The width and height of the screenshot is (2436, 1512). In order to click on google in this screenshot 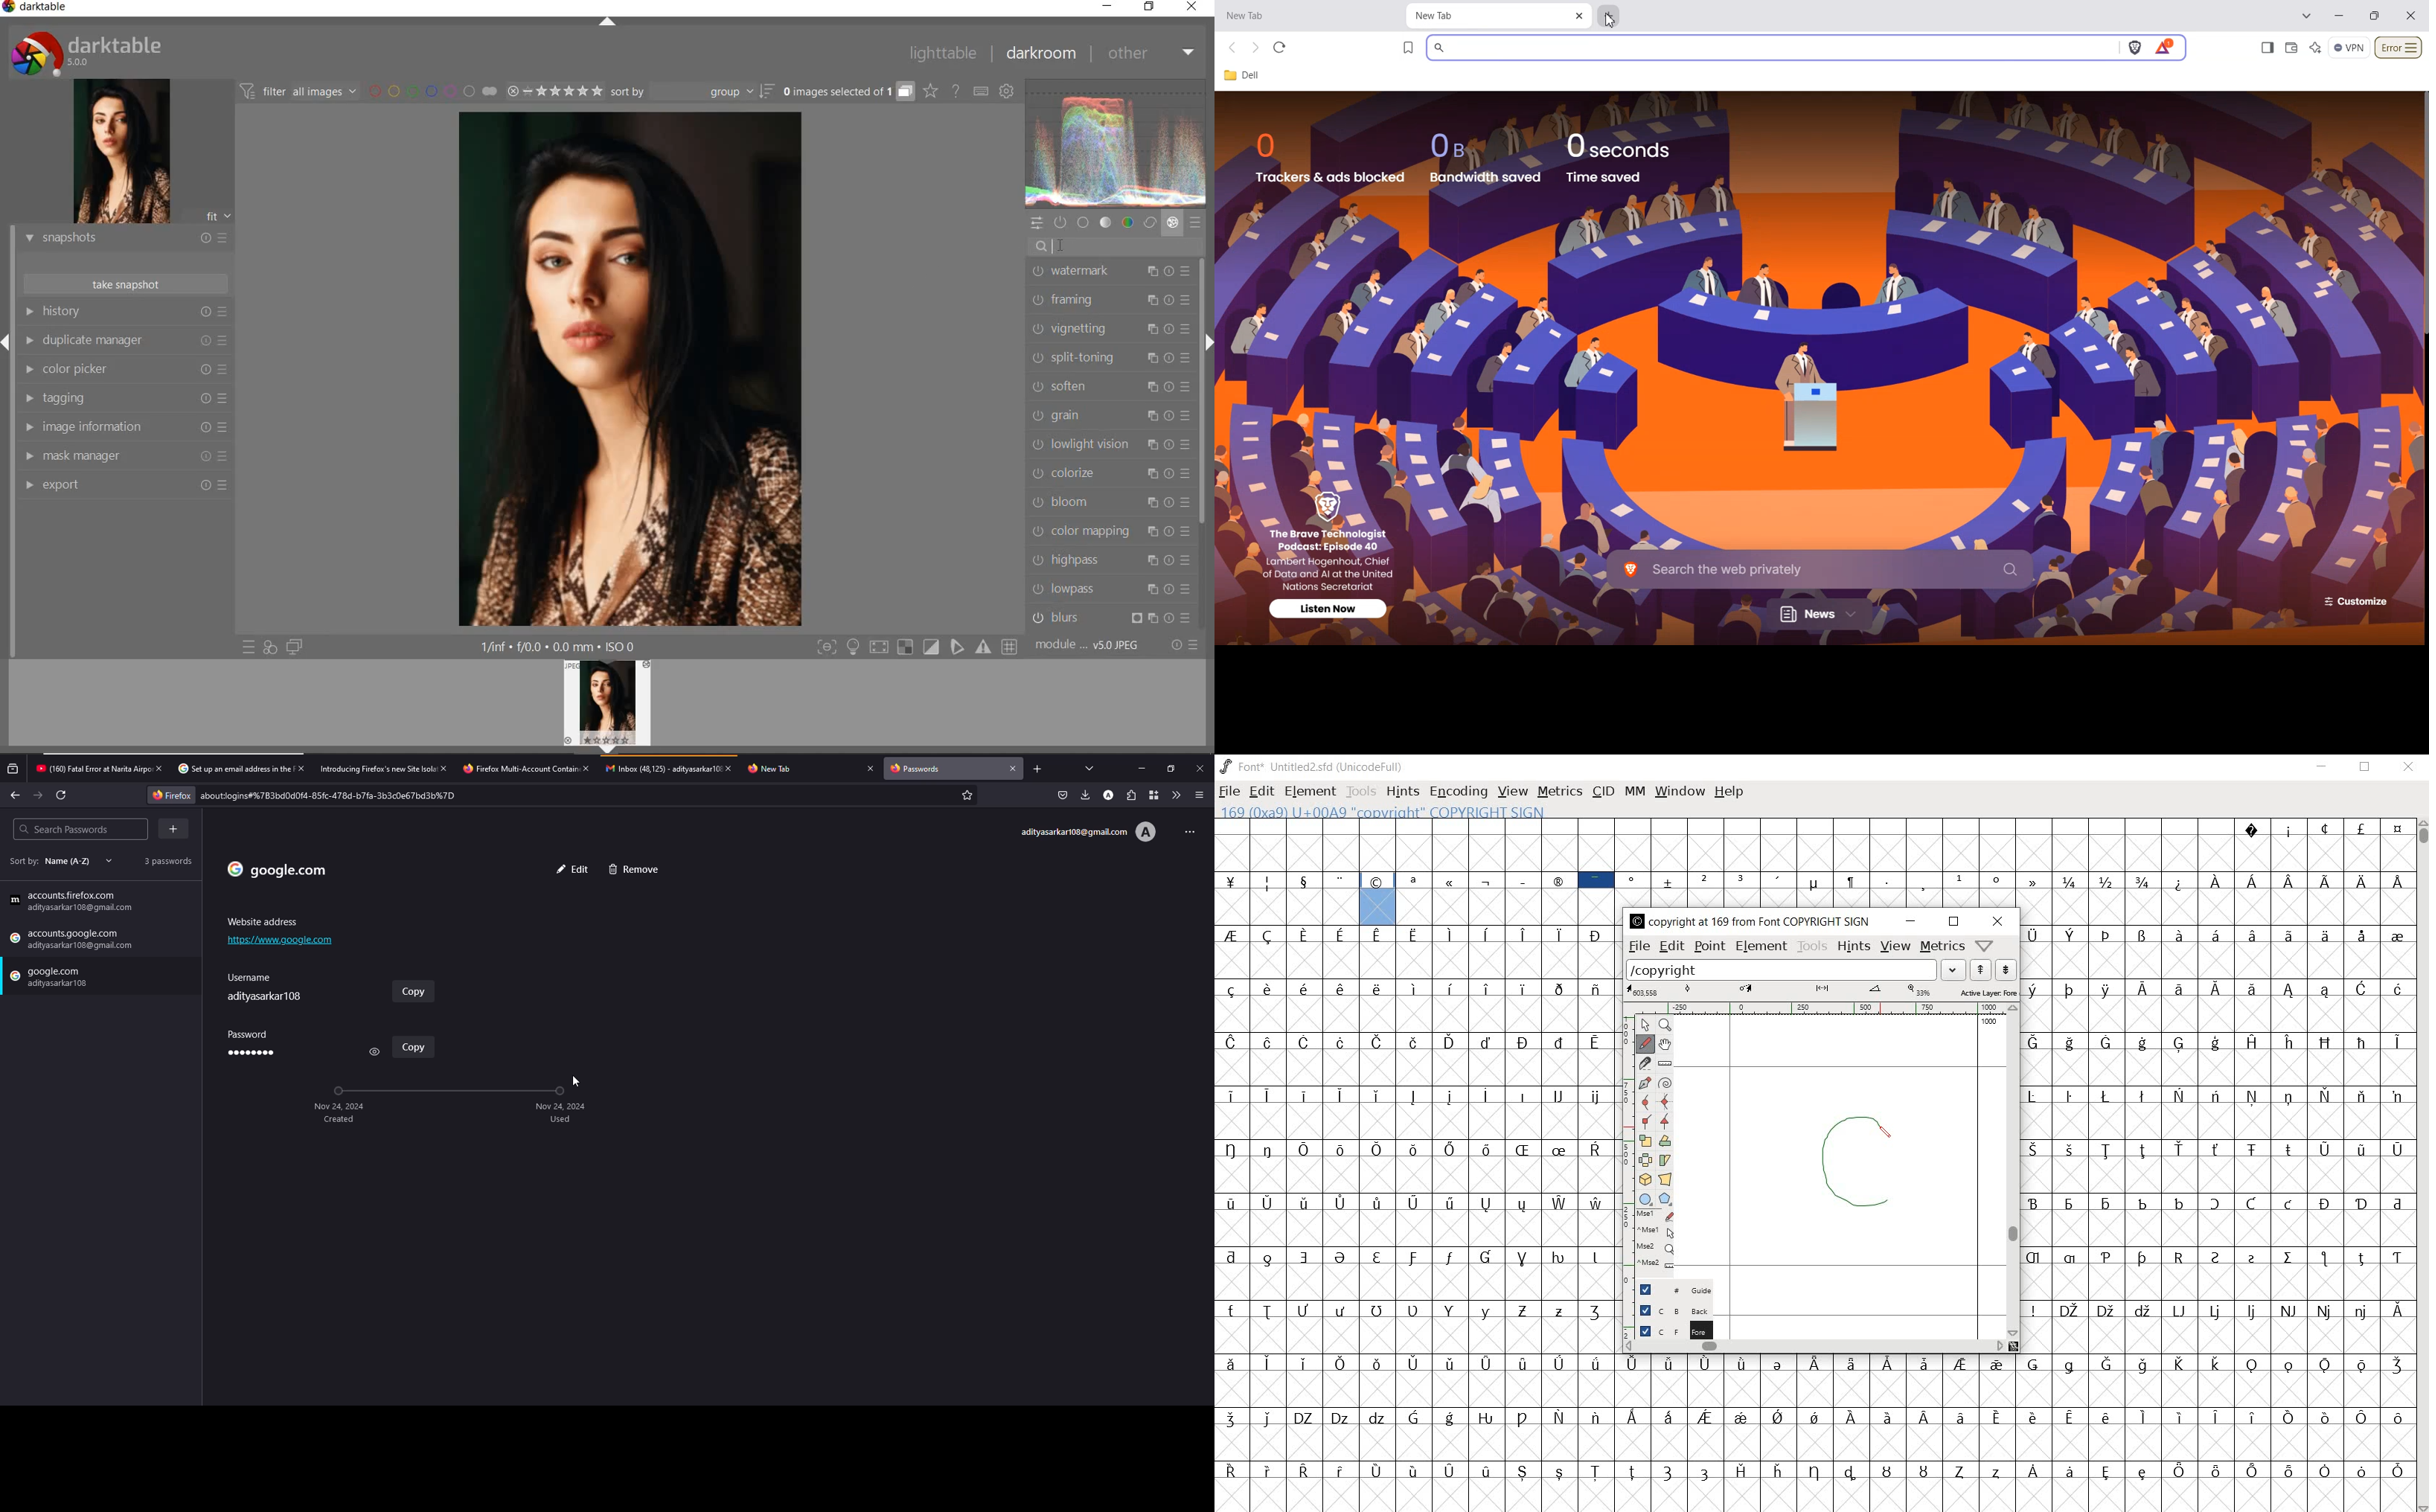, I will do `click(74, 940)`.